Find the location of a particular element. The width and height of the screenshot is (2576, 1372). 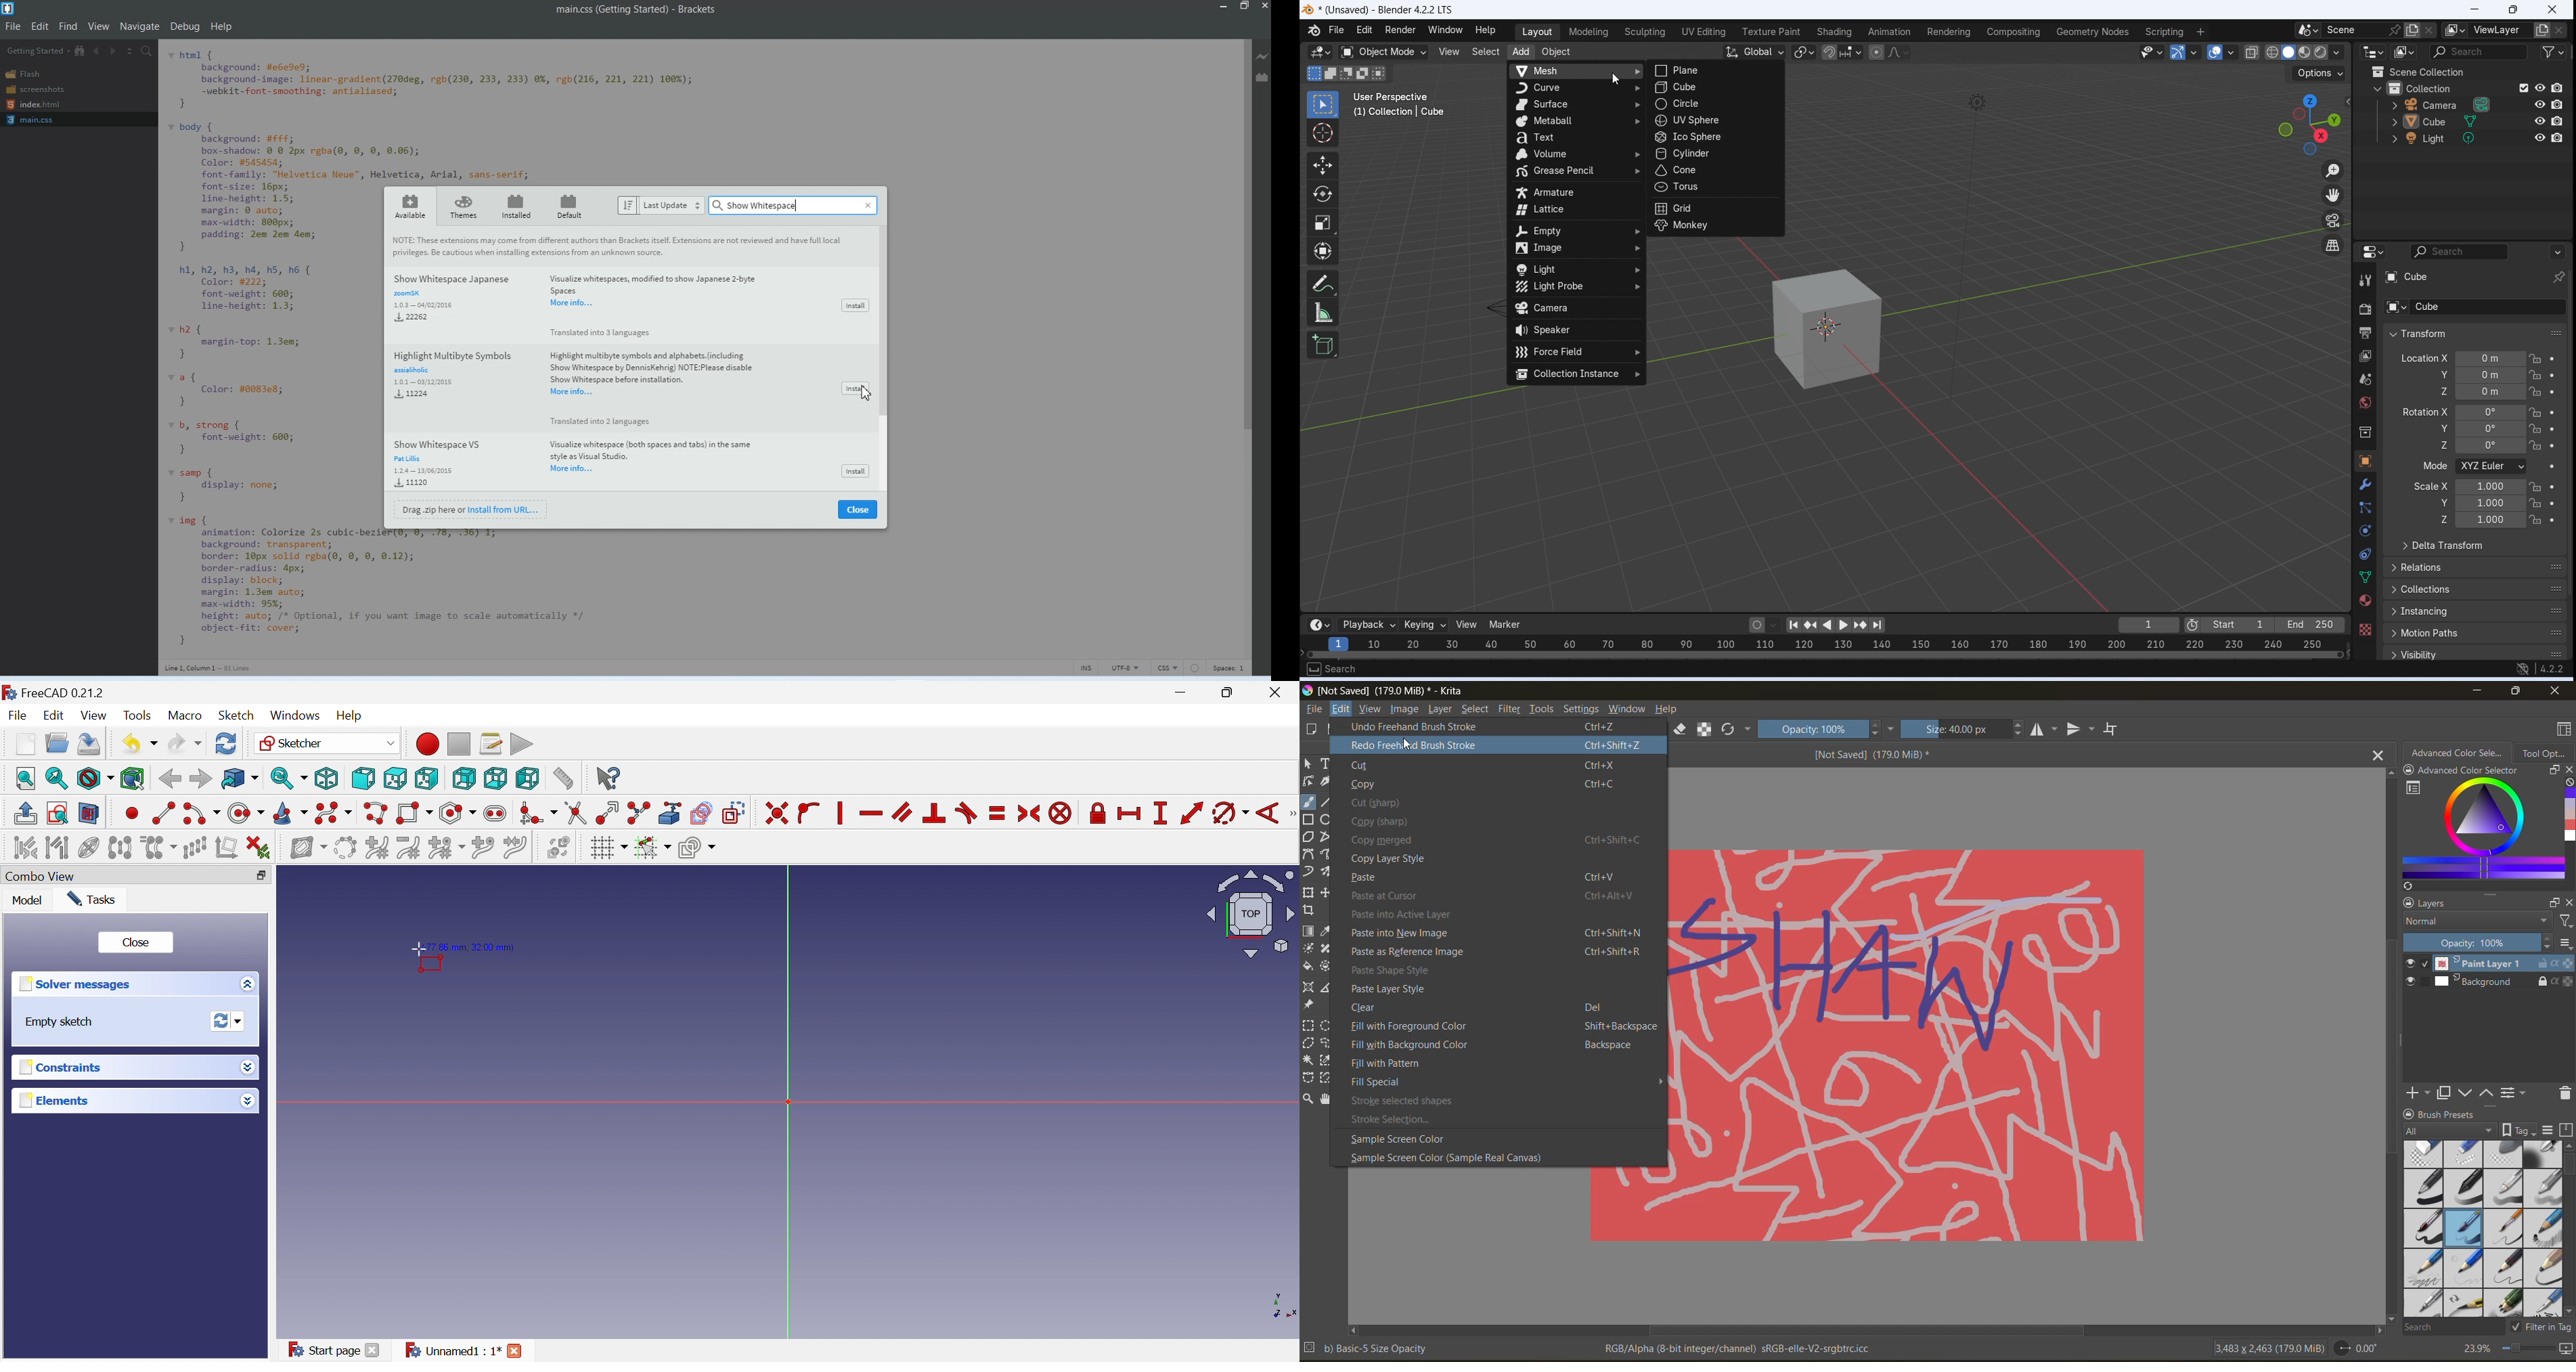

hide in viewport is located at coordinates (2540, 88).